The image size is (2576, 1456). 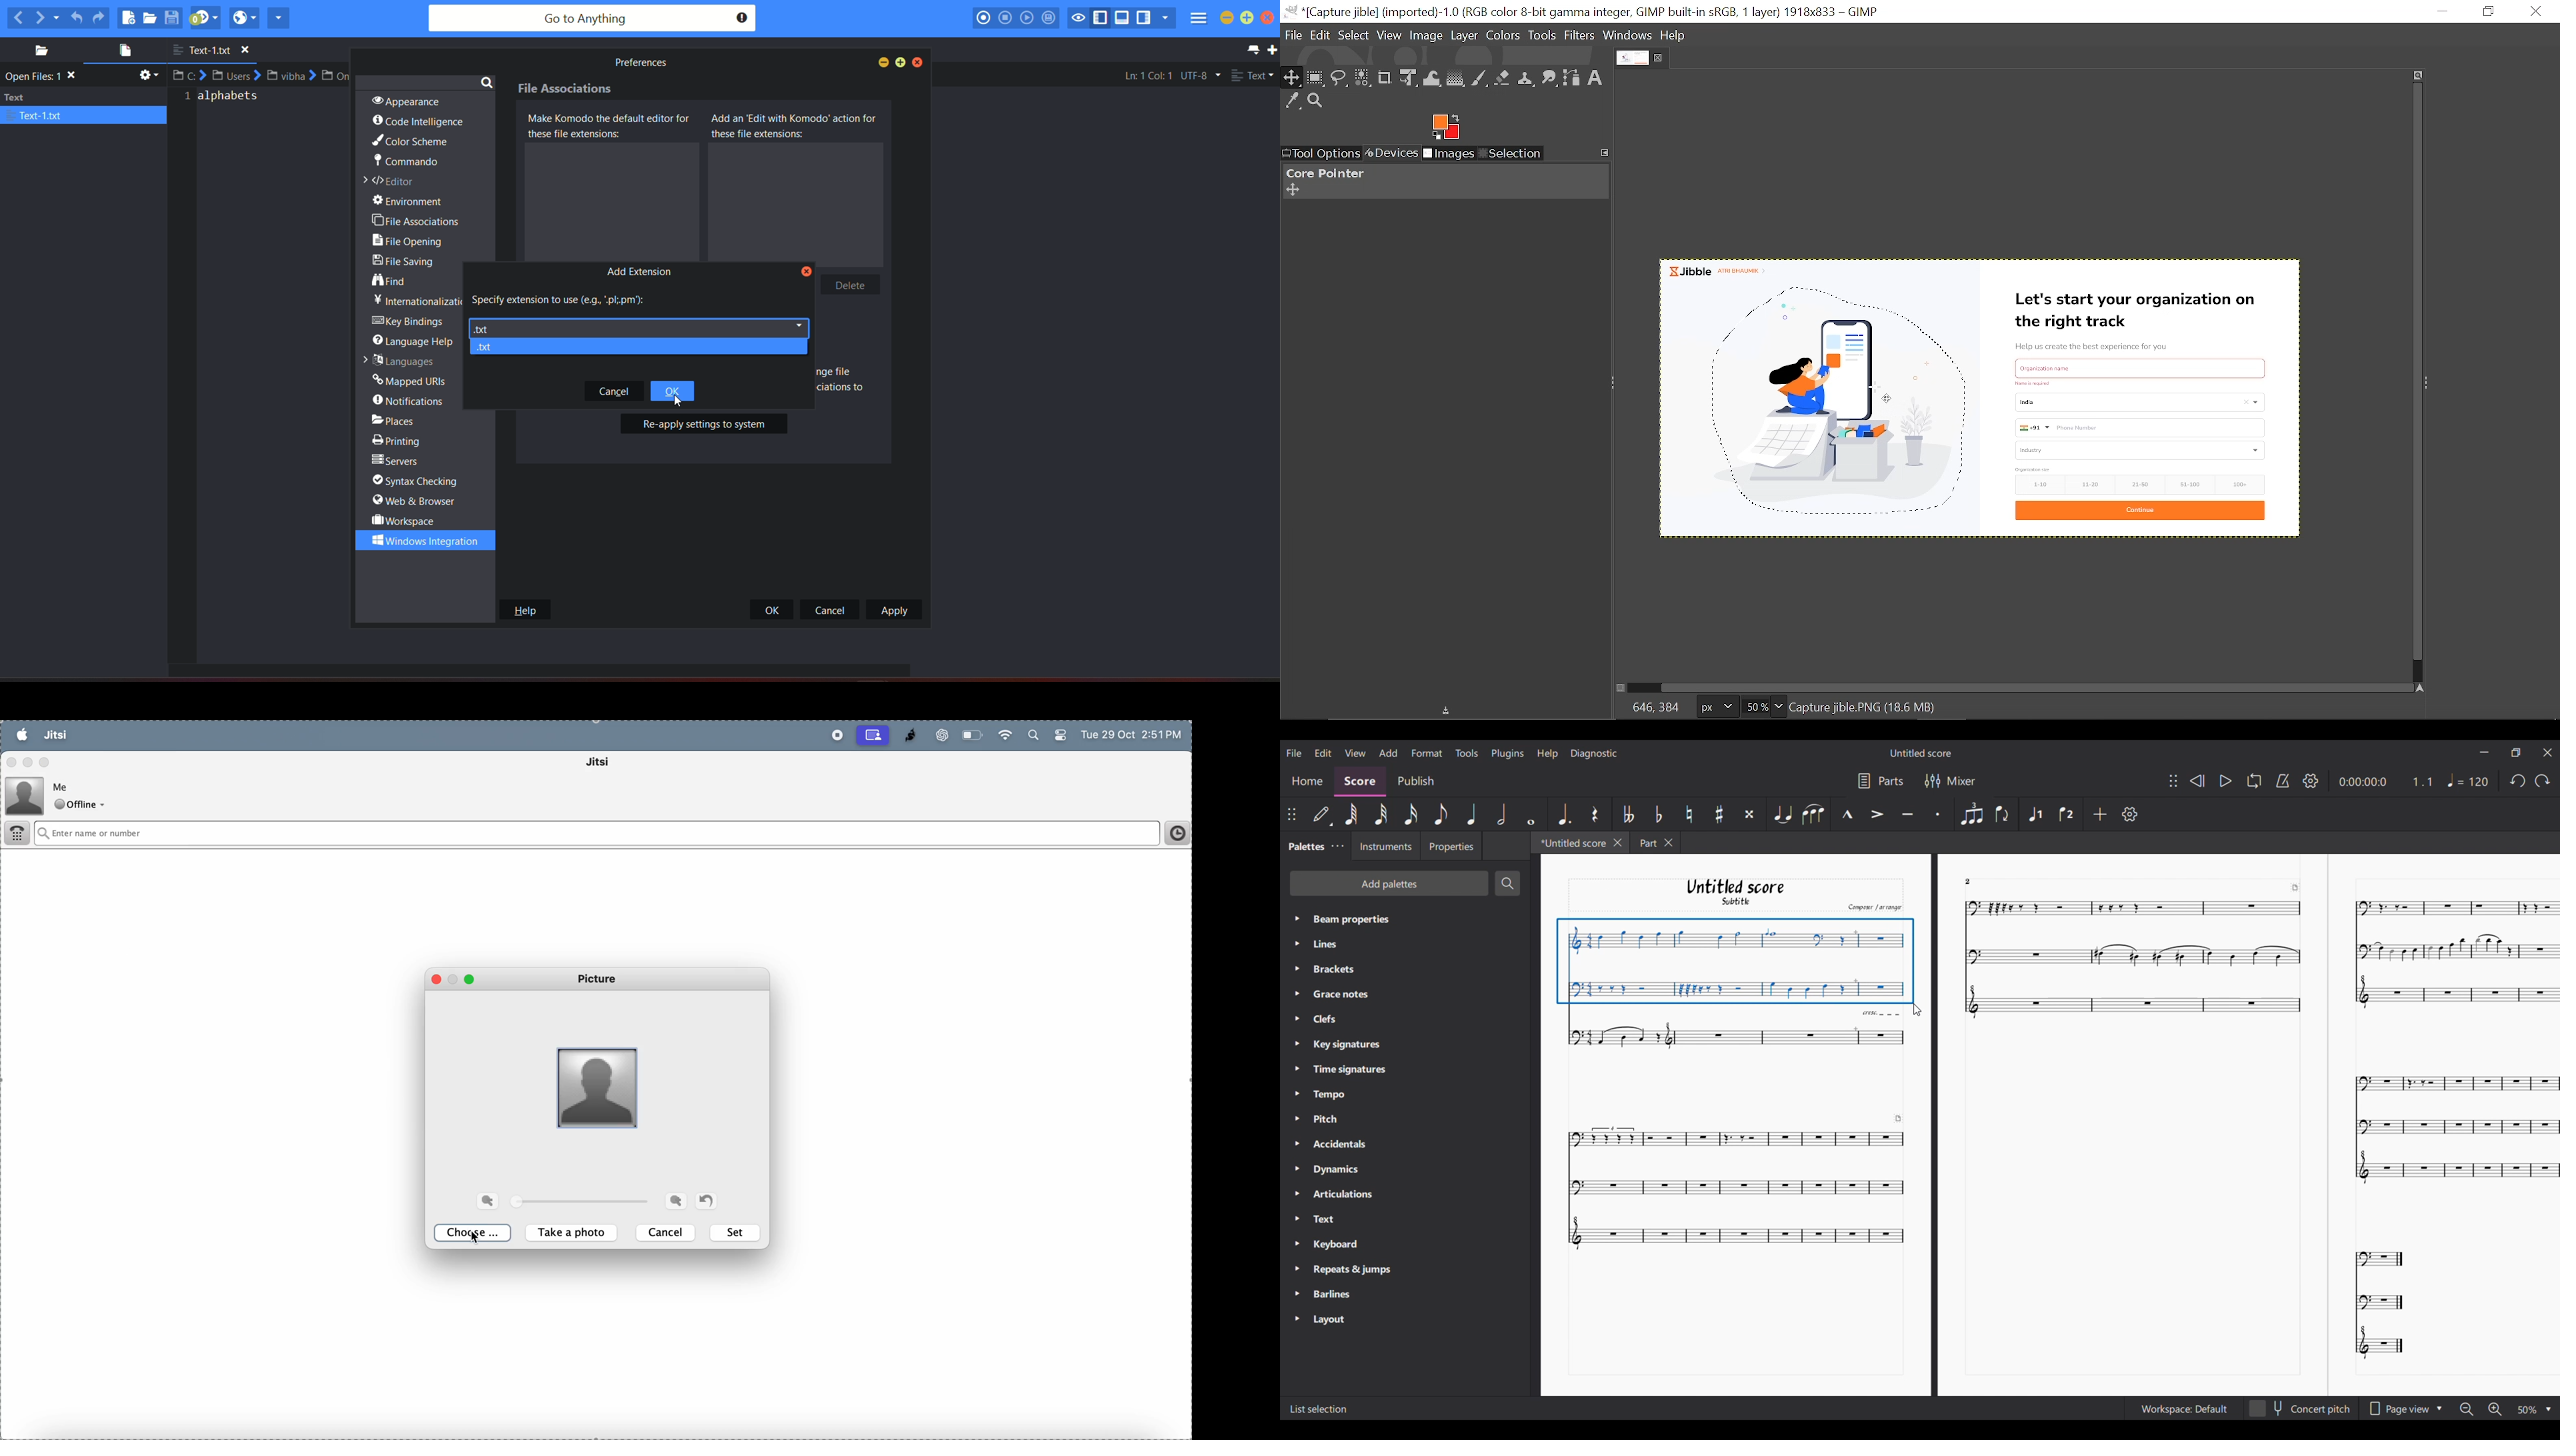 What do you see at coordinates (217, 51) in the screenshot?
I see `file name` at bounding box center [217, 51].